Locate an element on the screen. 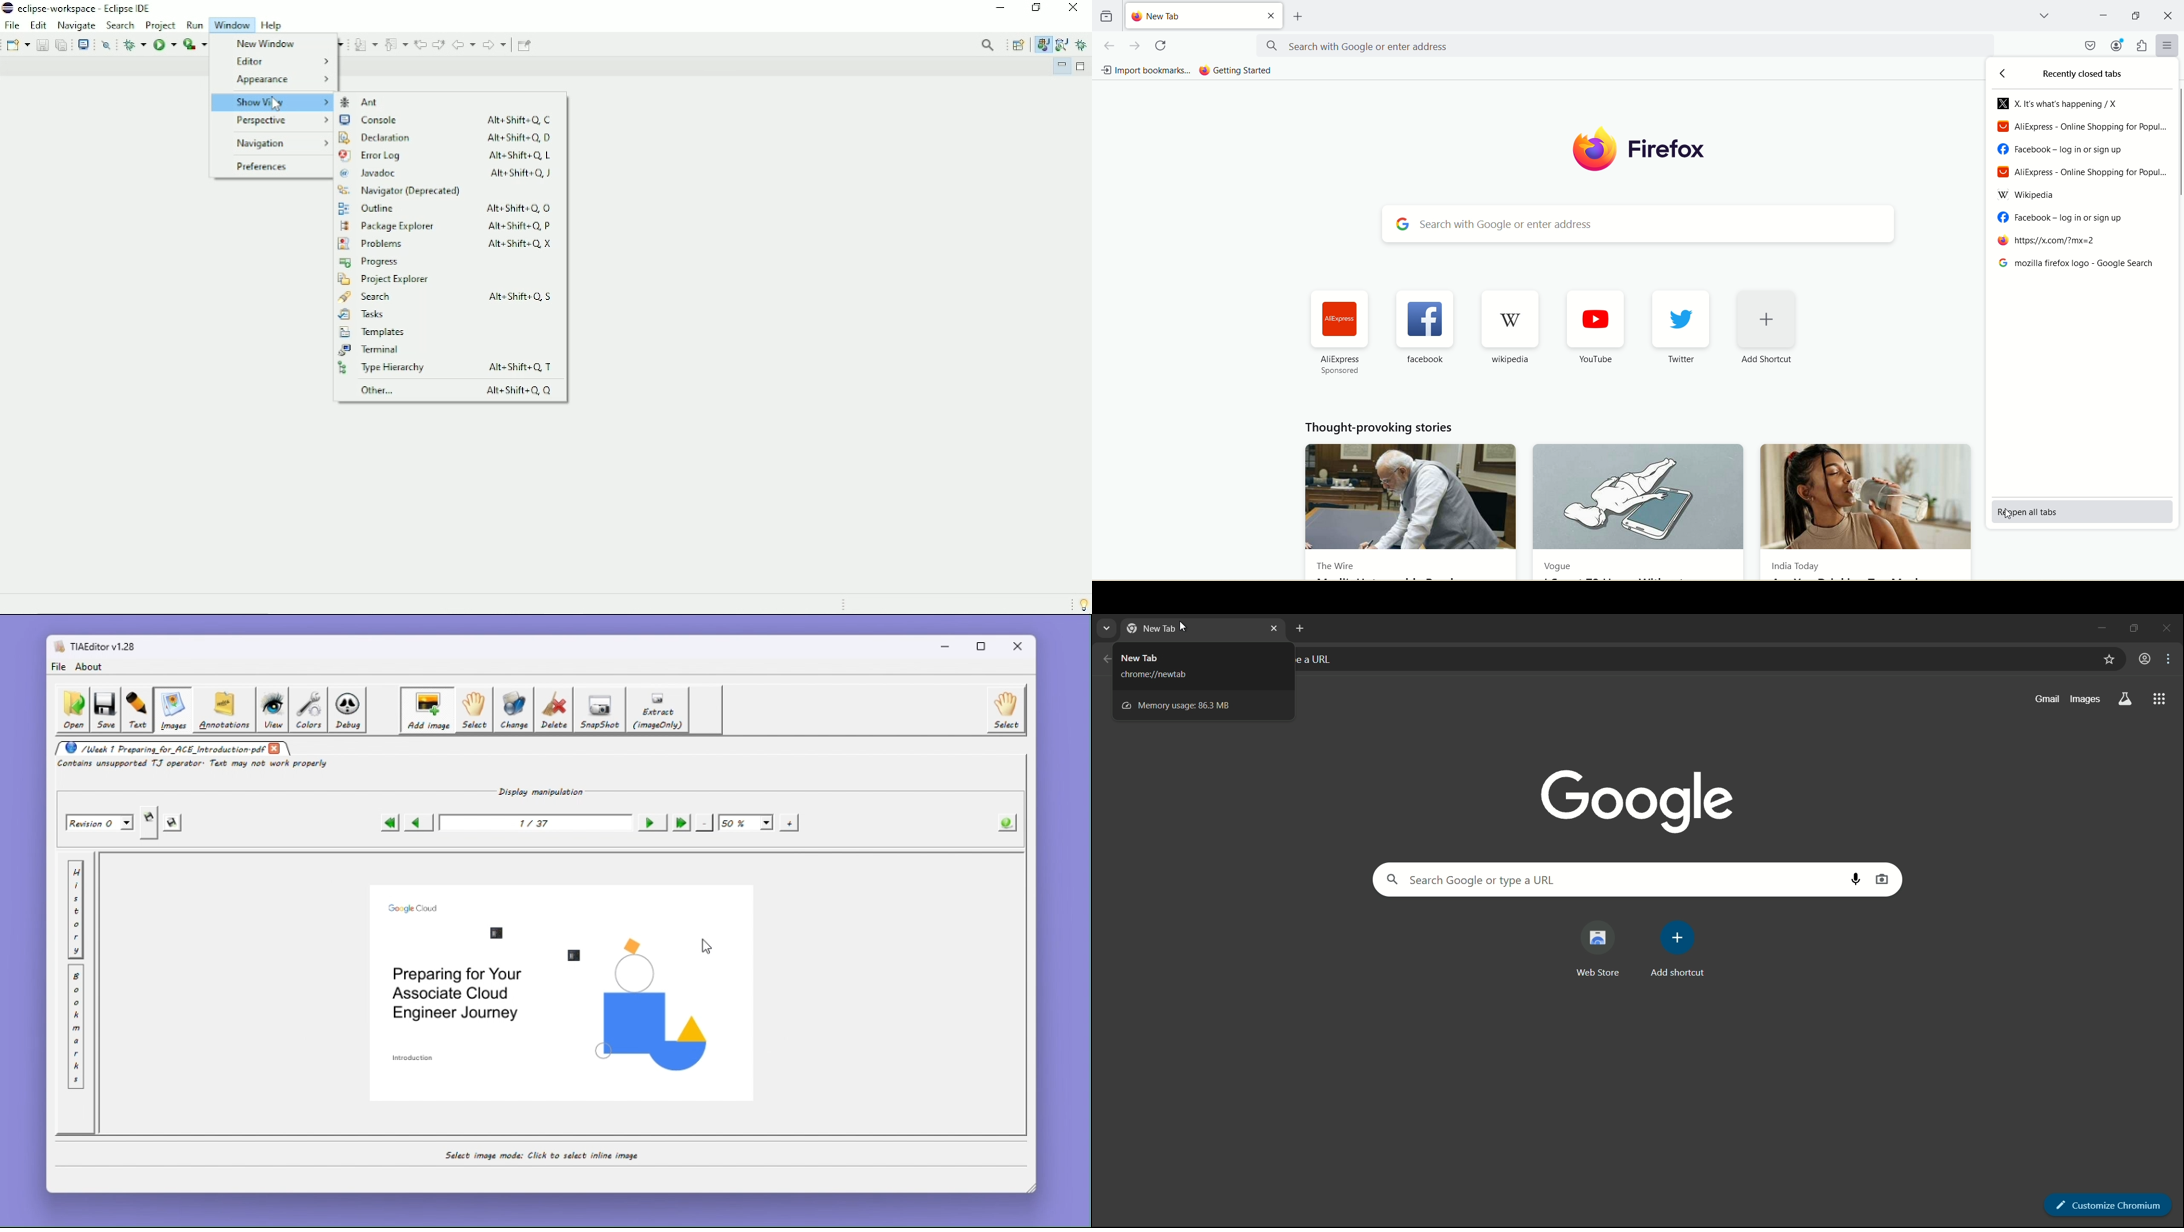  Vogue is located at coordinates (1561, 565).